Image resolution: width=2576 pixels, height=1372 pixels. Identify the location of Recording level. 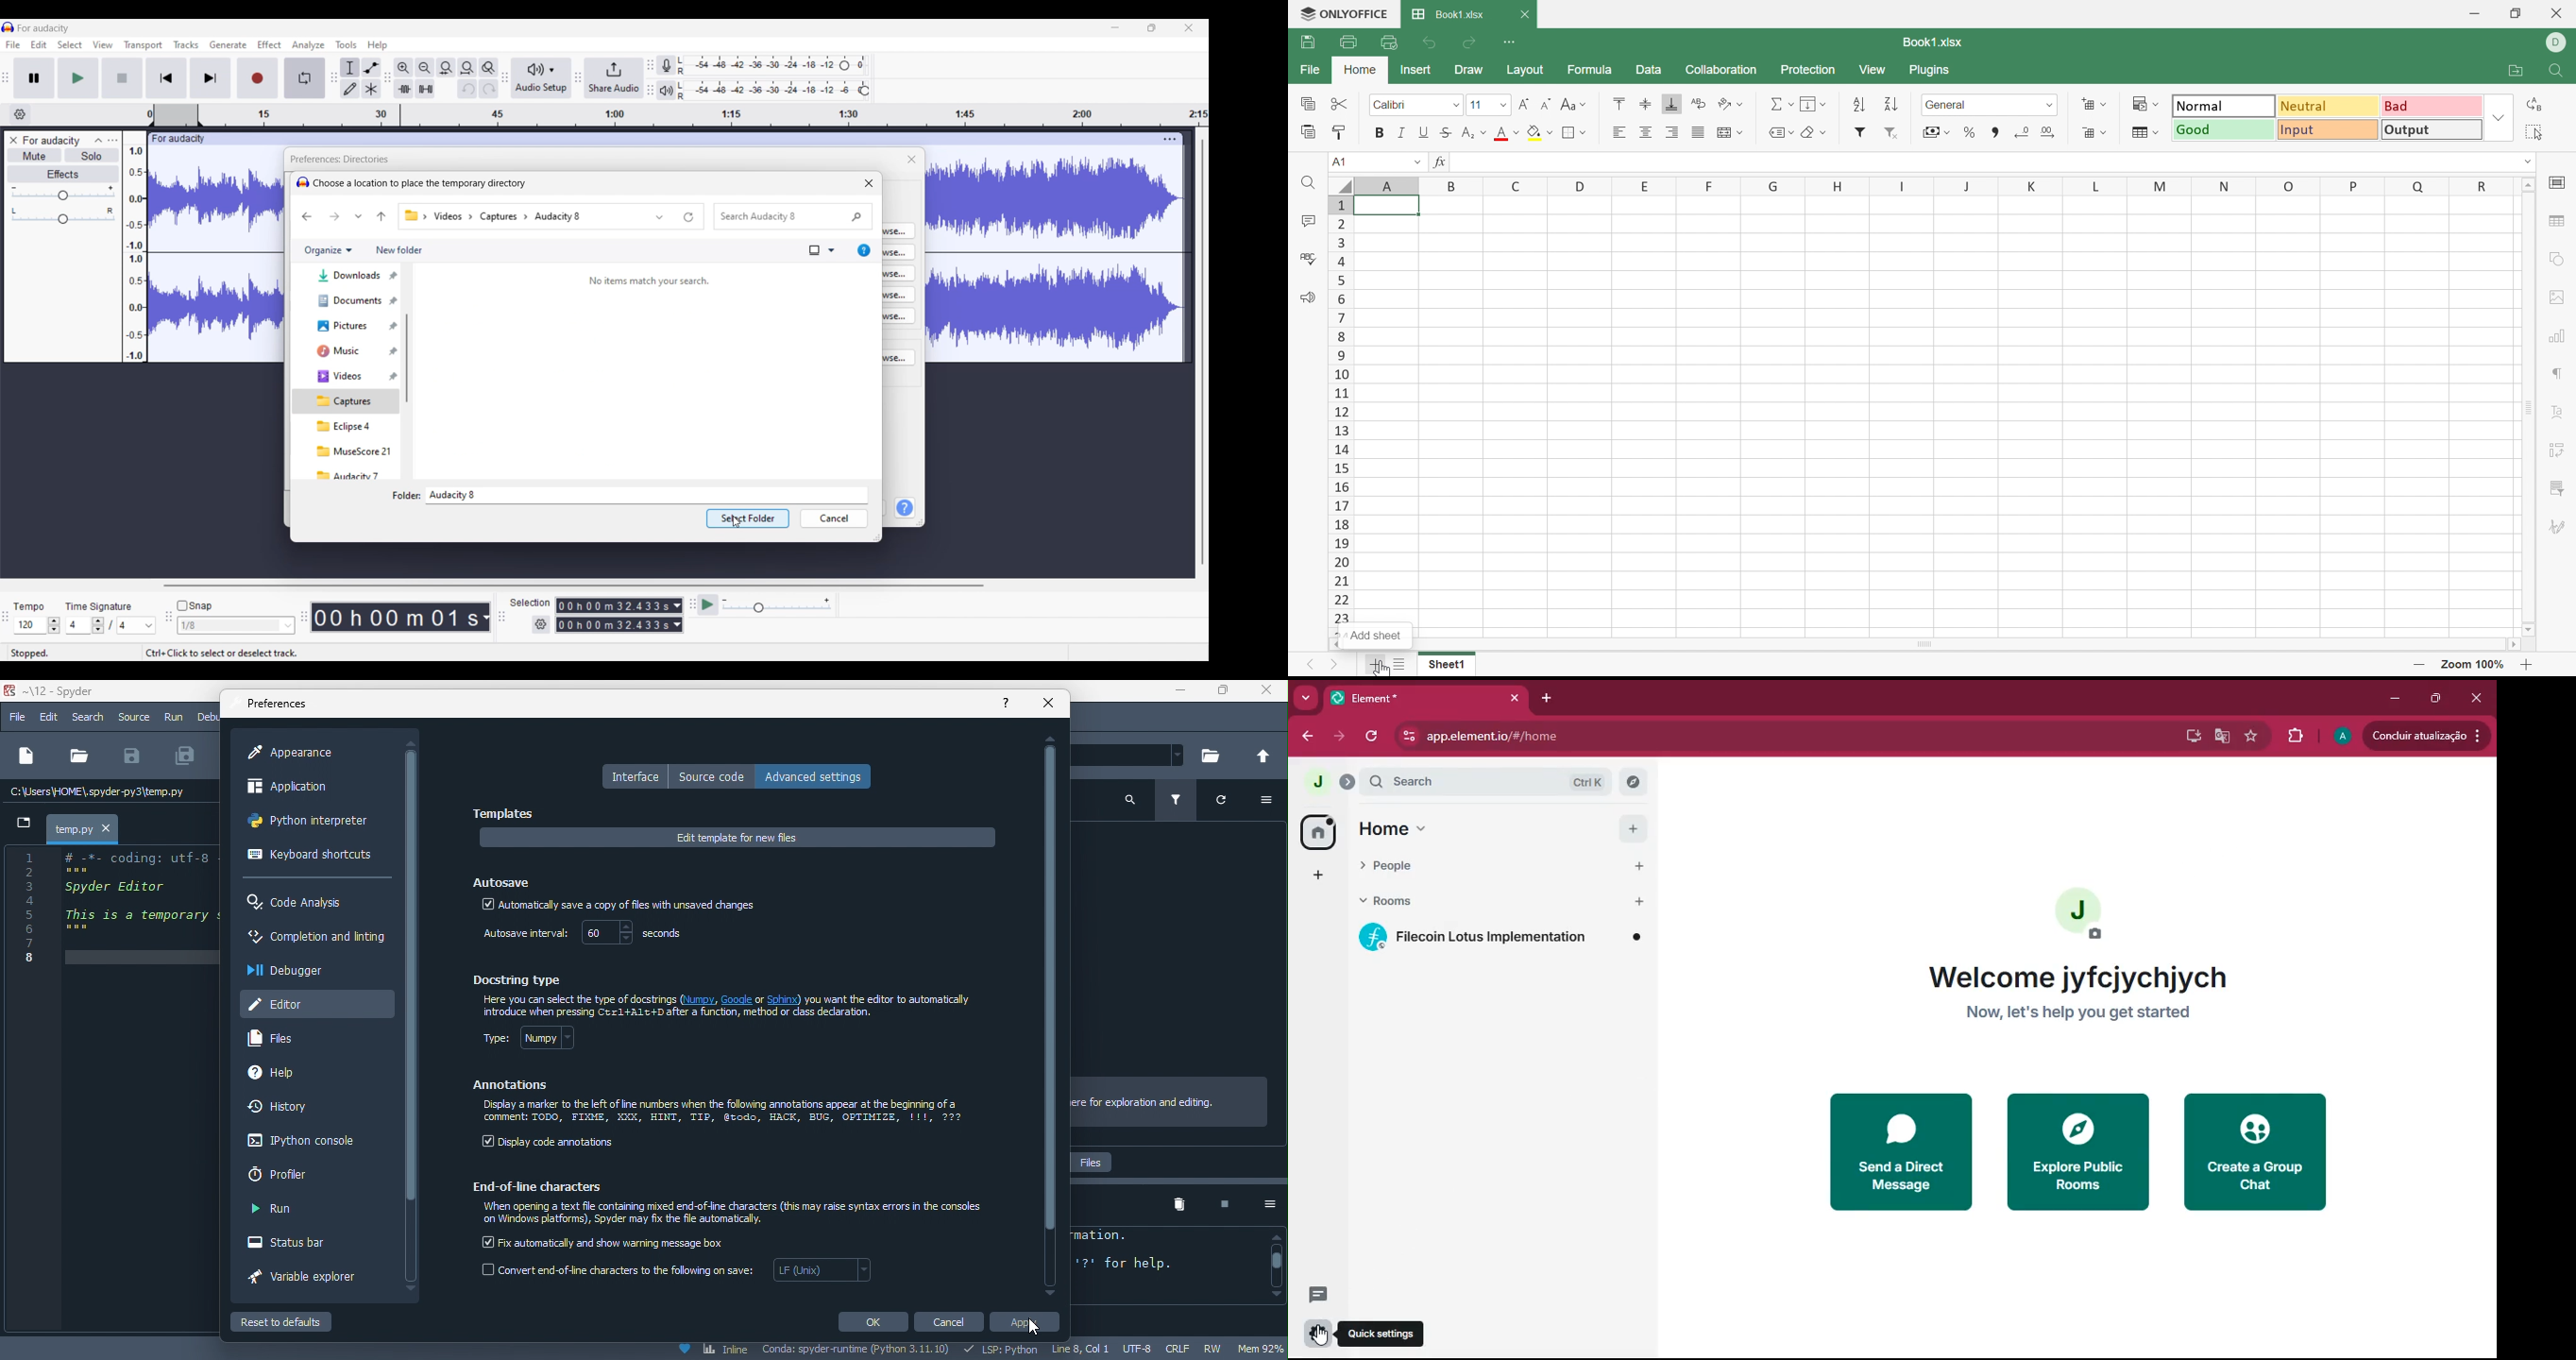
(757, 65).